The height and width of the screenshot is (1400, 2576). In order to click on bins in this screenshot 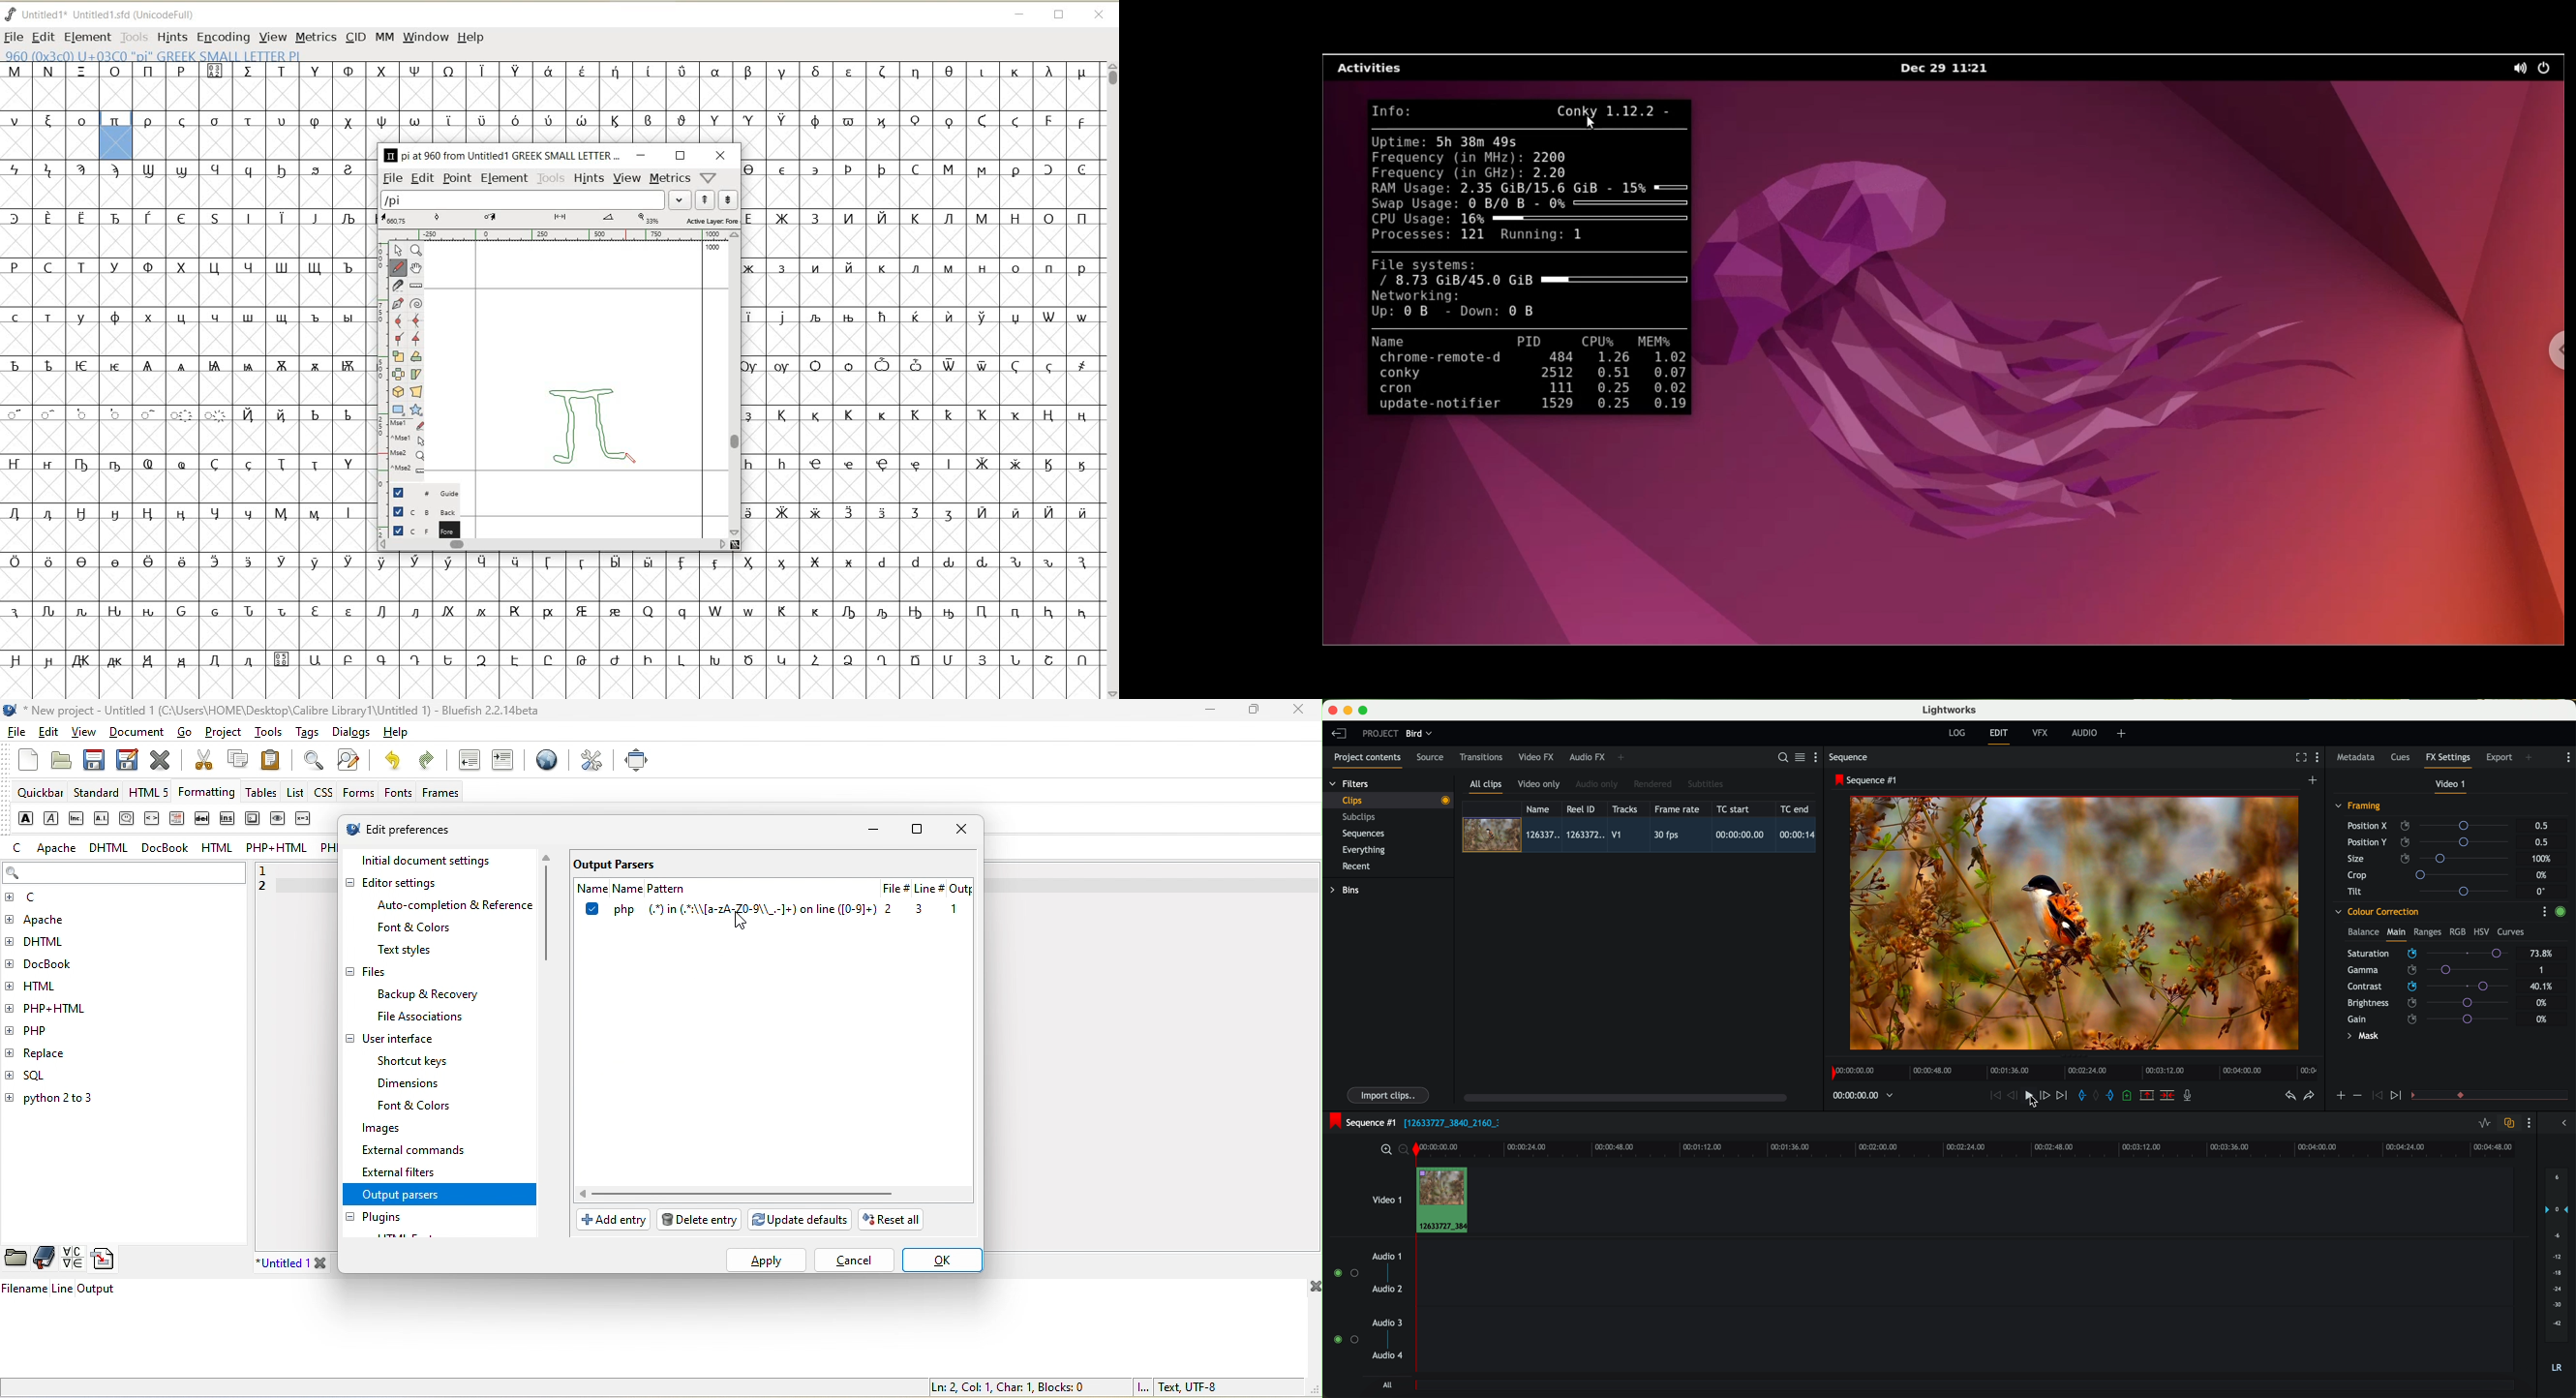, I will do `click(1346, 891)`.